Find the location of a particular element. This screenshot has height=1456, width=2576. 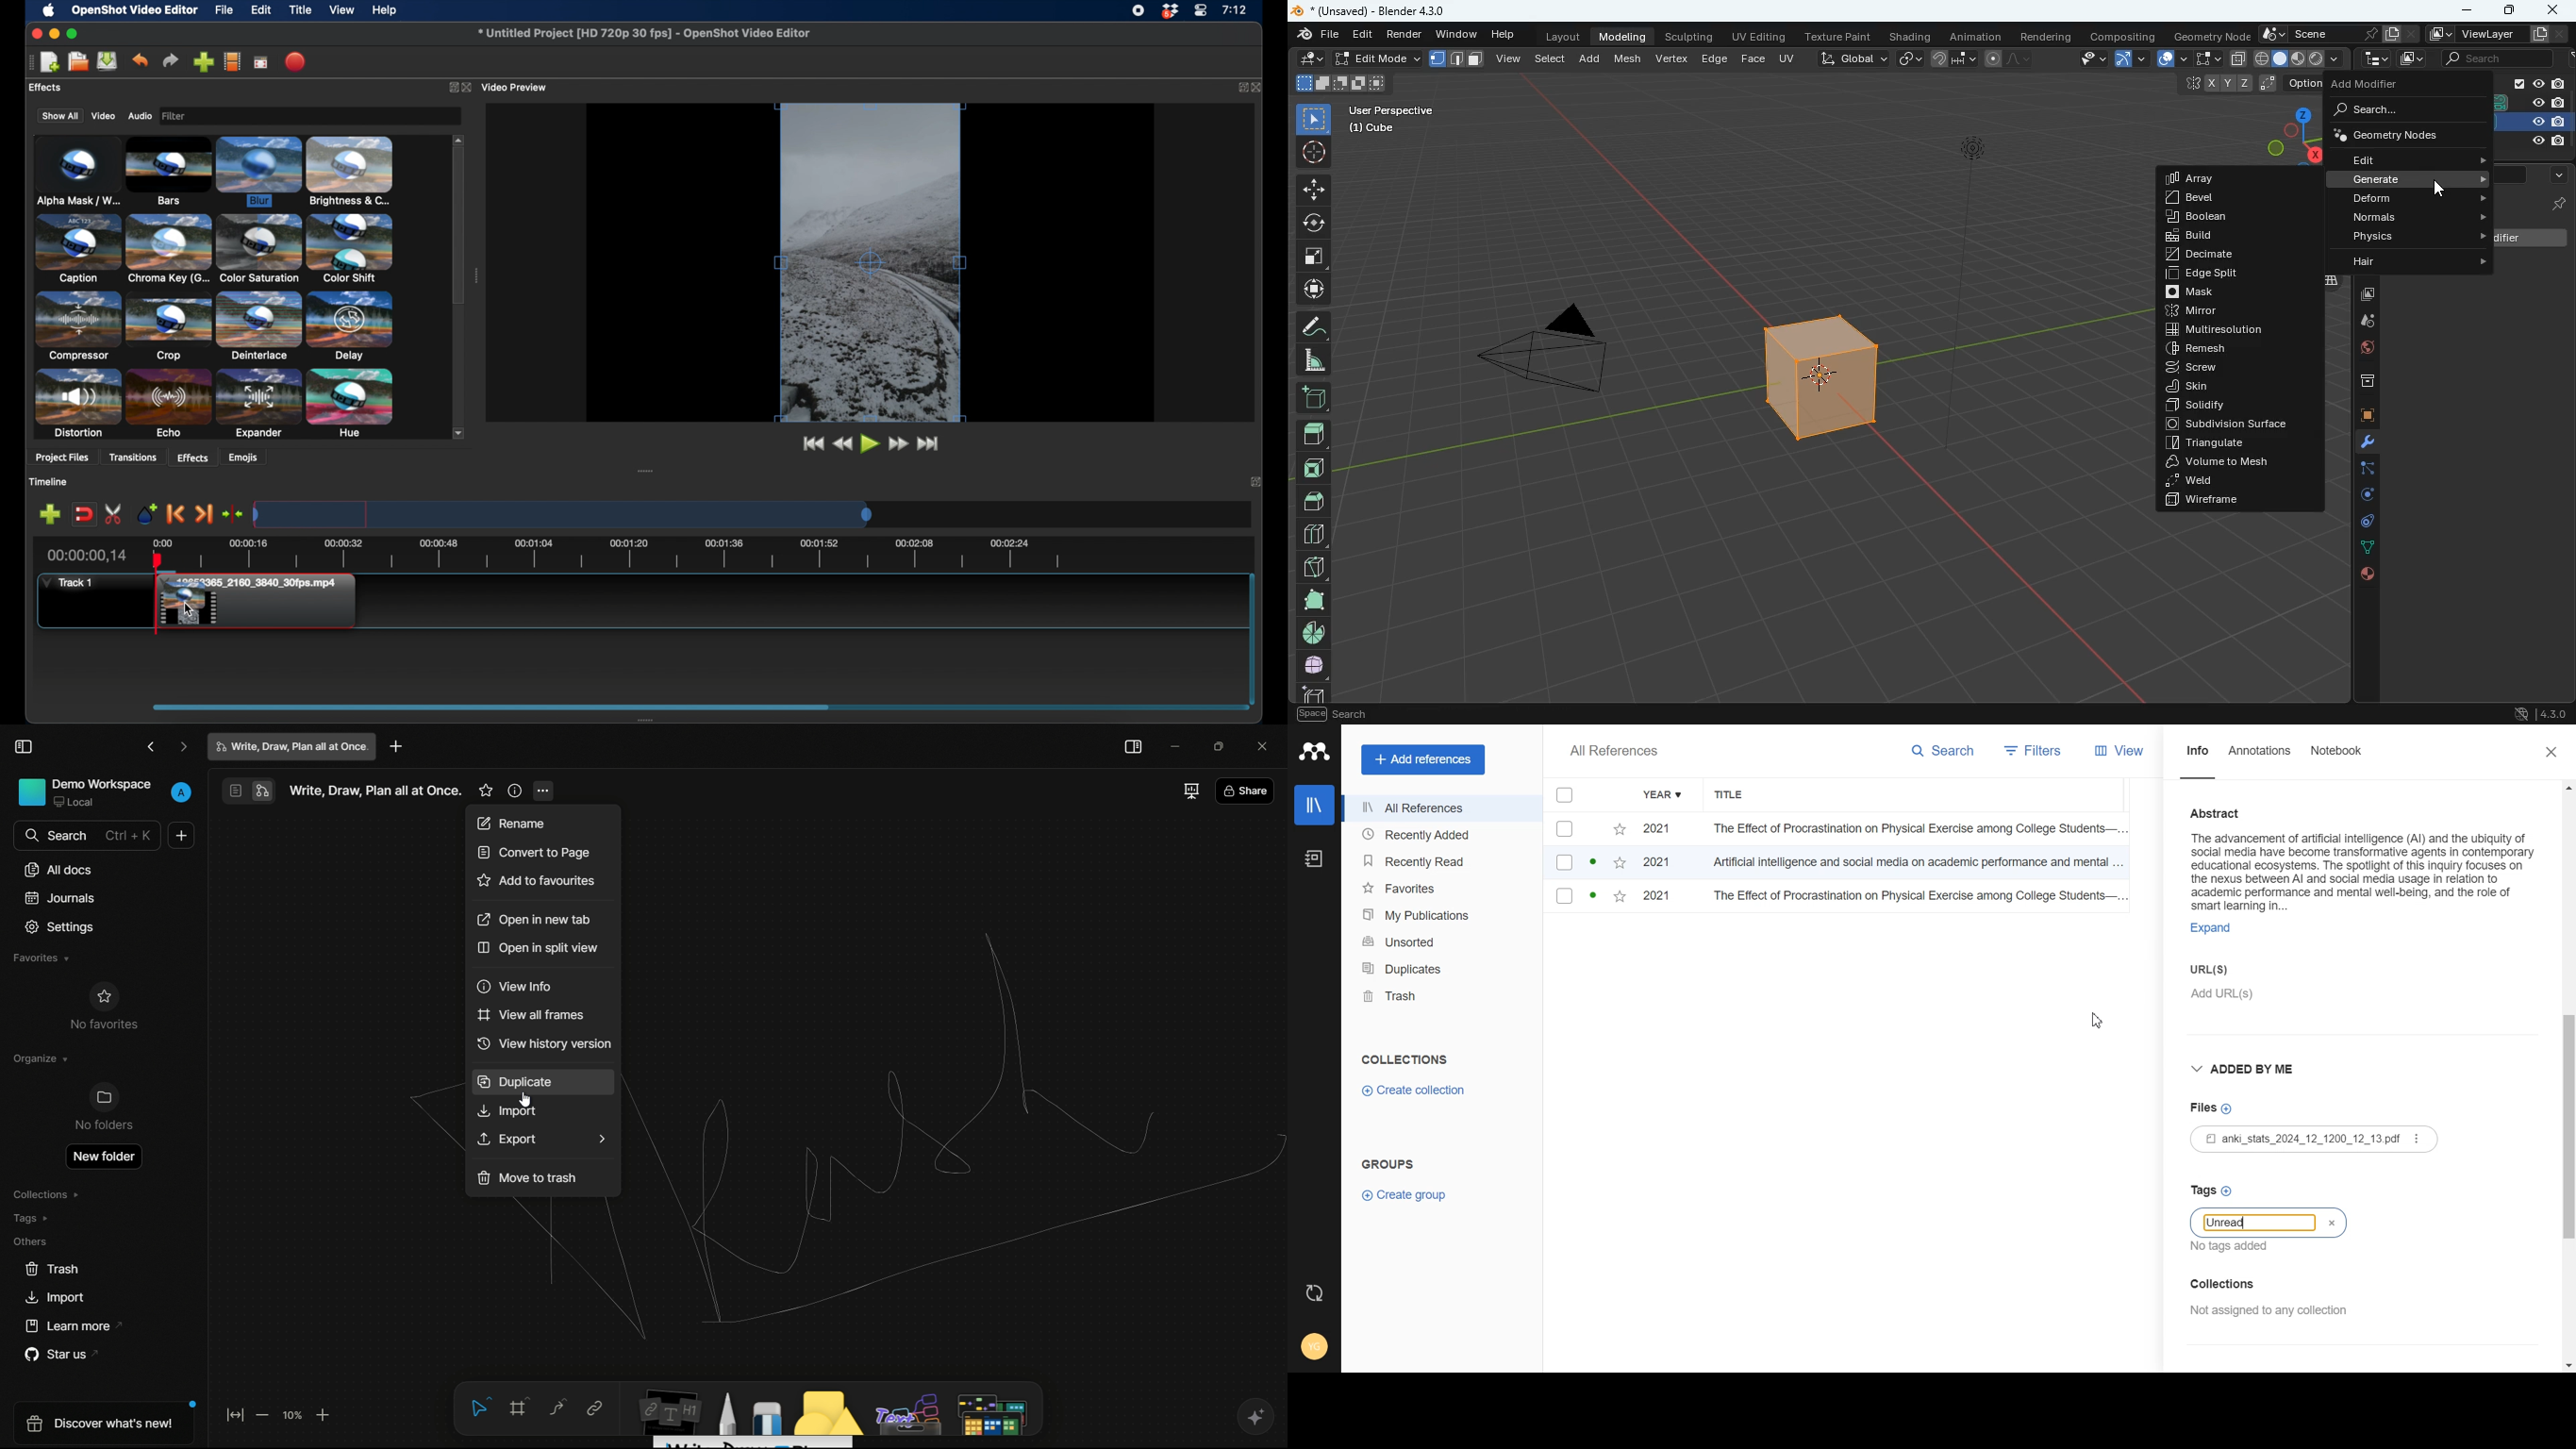

view info is located at coordinates (513, 987).